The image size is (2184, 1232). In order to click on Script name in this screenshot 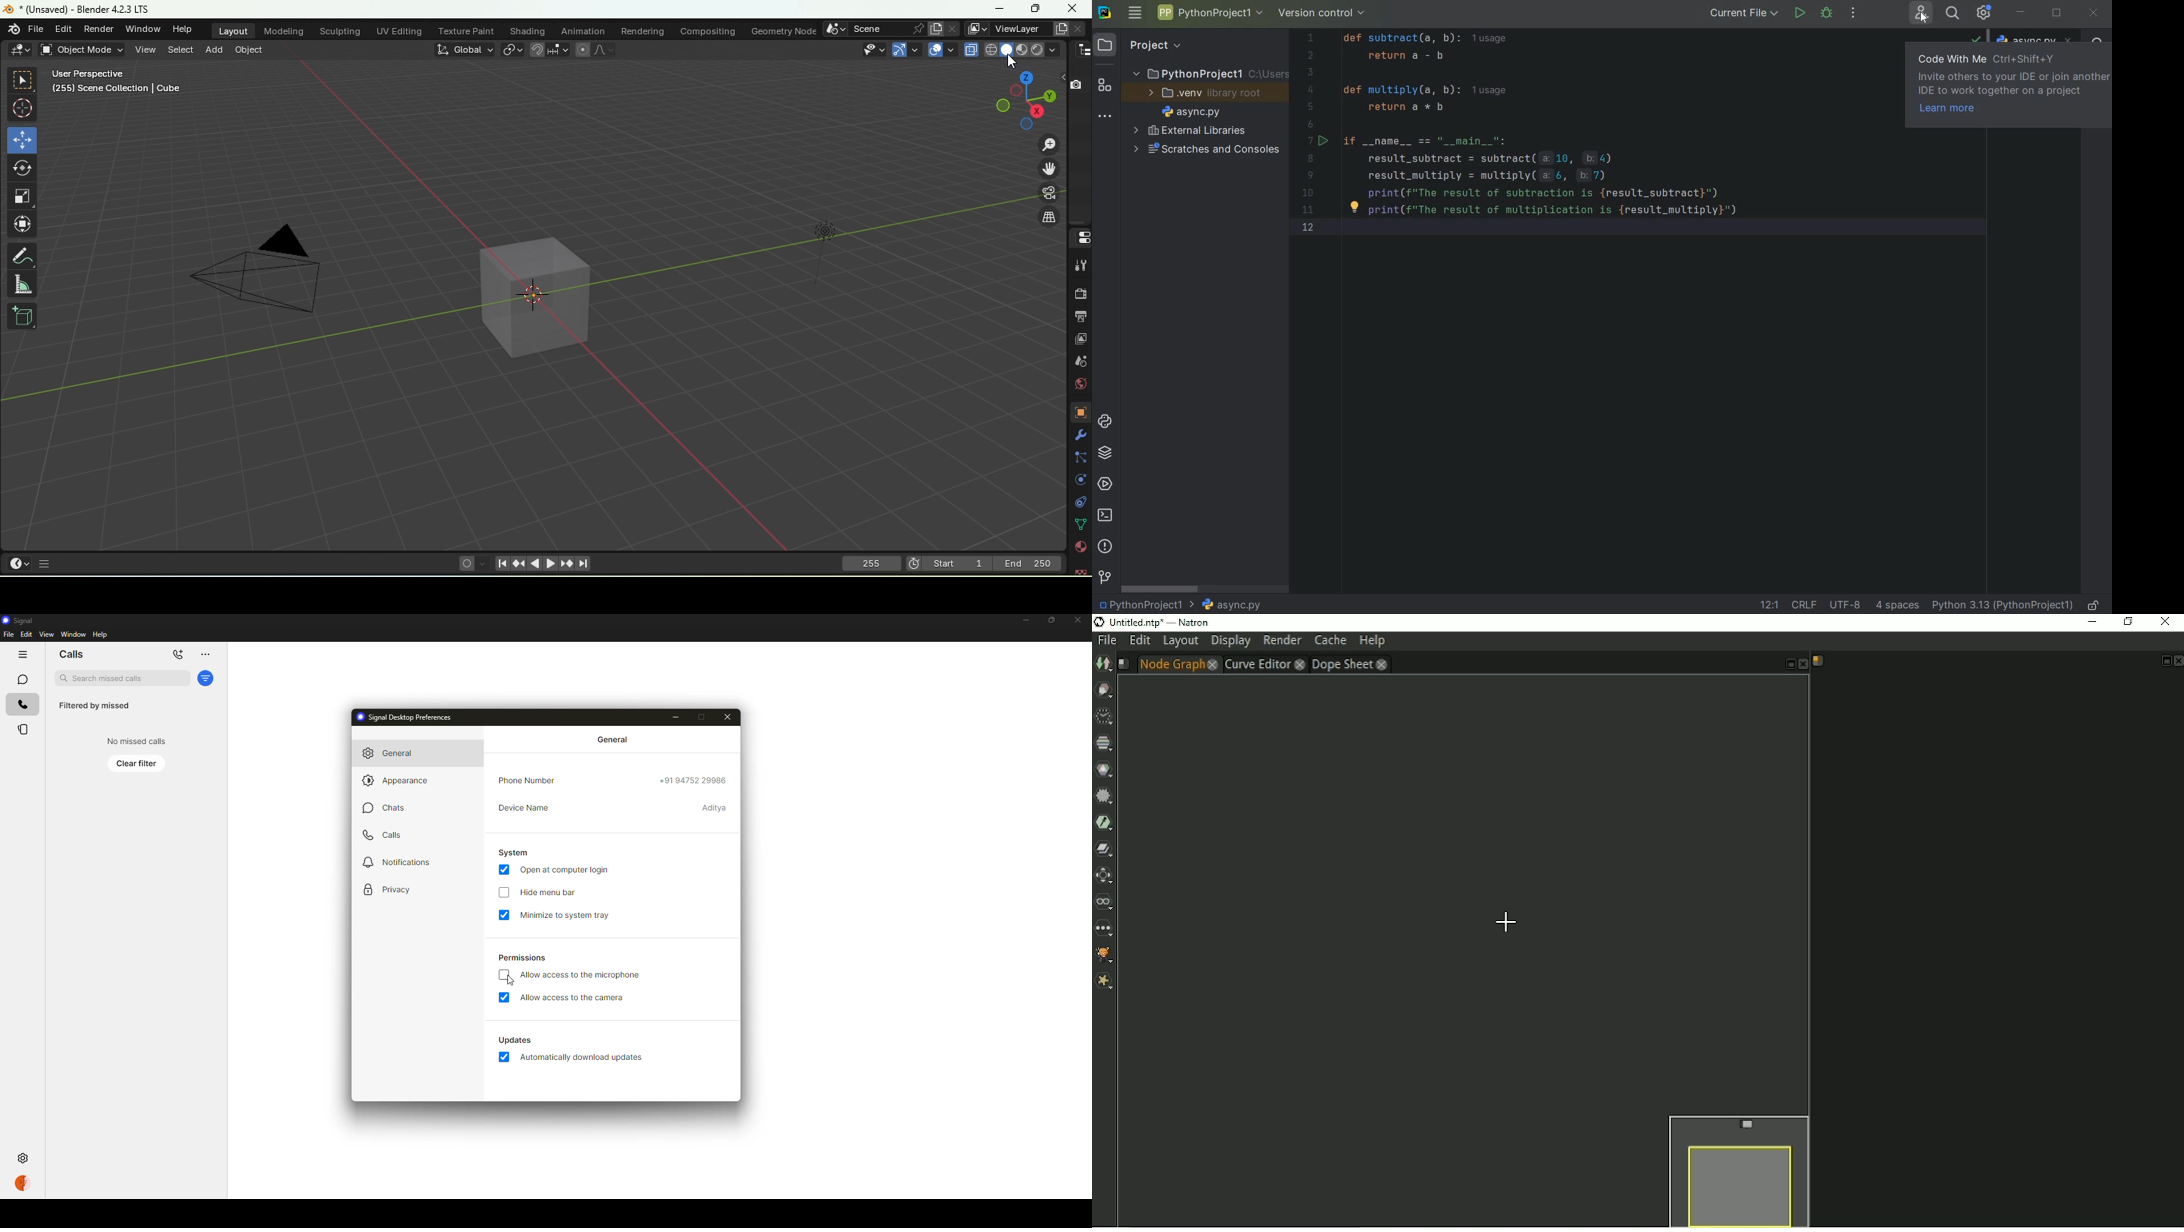, I will do `click(1818, 661)`.